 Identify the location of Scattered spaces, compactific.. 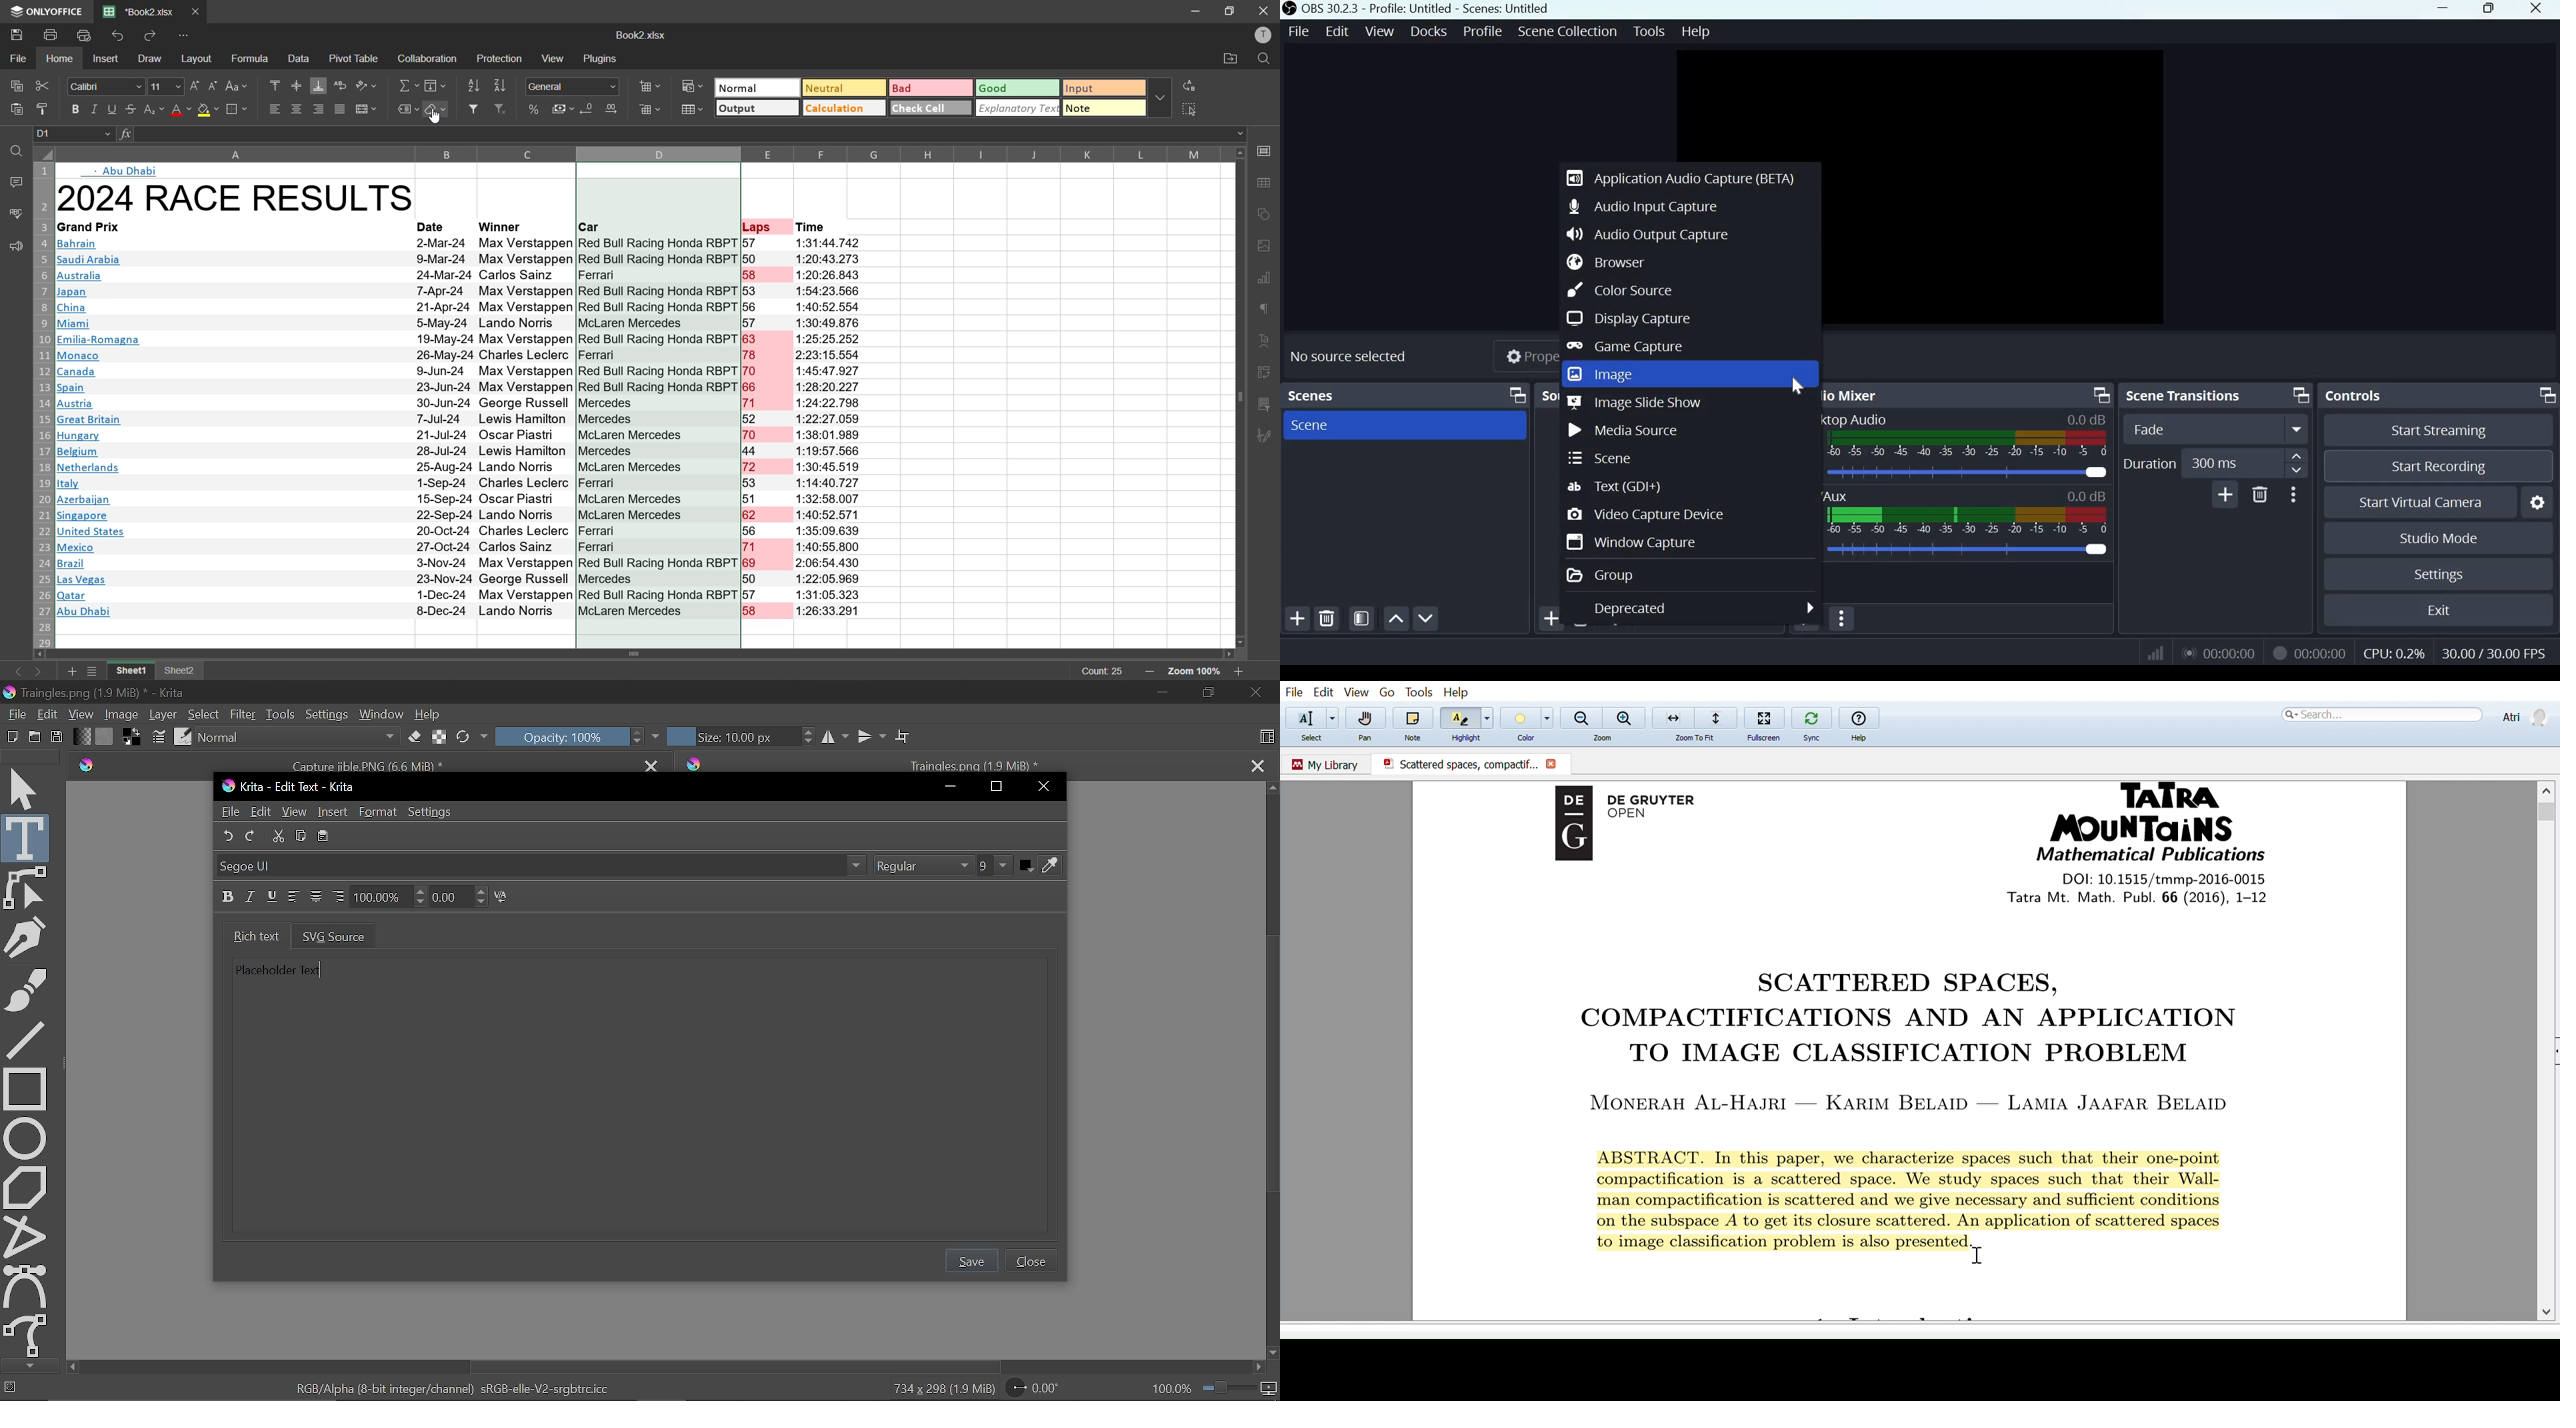
(1455, 764).